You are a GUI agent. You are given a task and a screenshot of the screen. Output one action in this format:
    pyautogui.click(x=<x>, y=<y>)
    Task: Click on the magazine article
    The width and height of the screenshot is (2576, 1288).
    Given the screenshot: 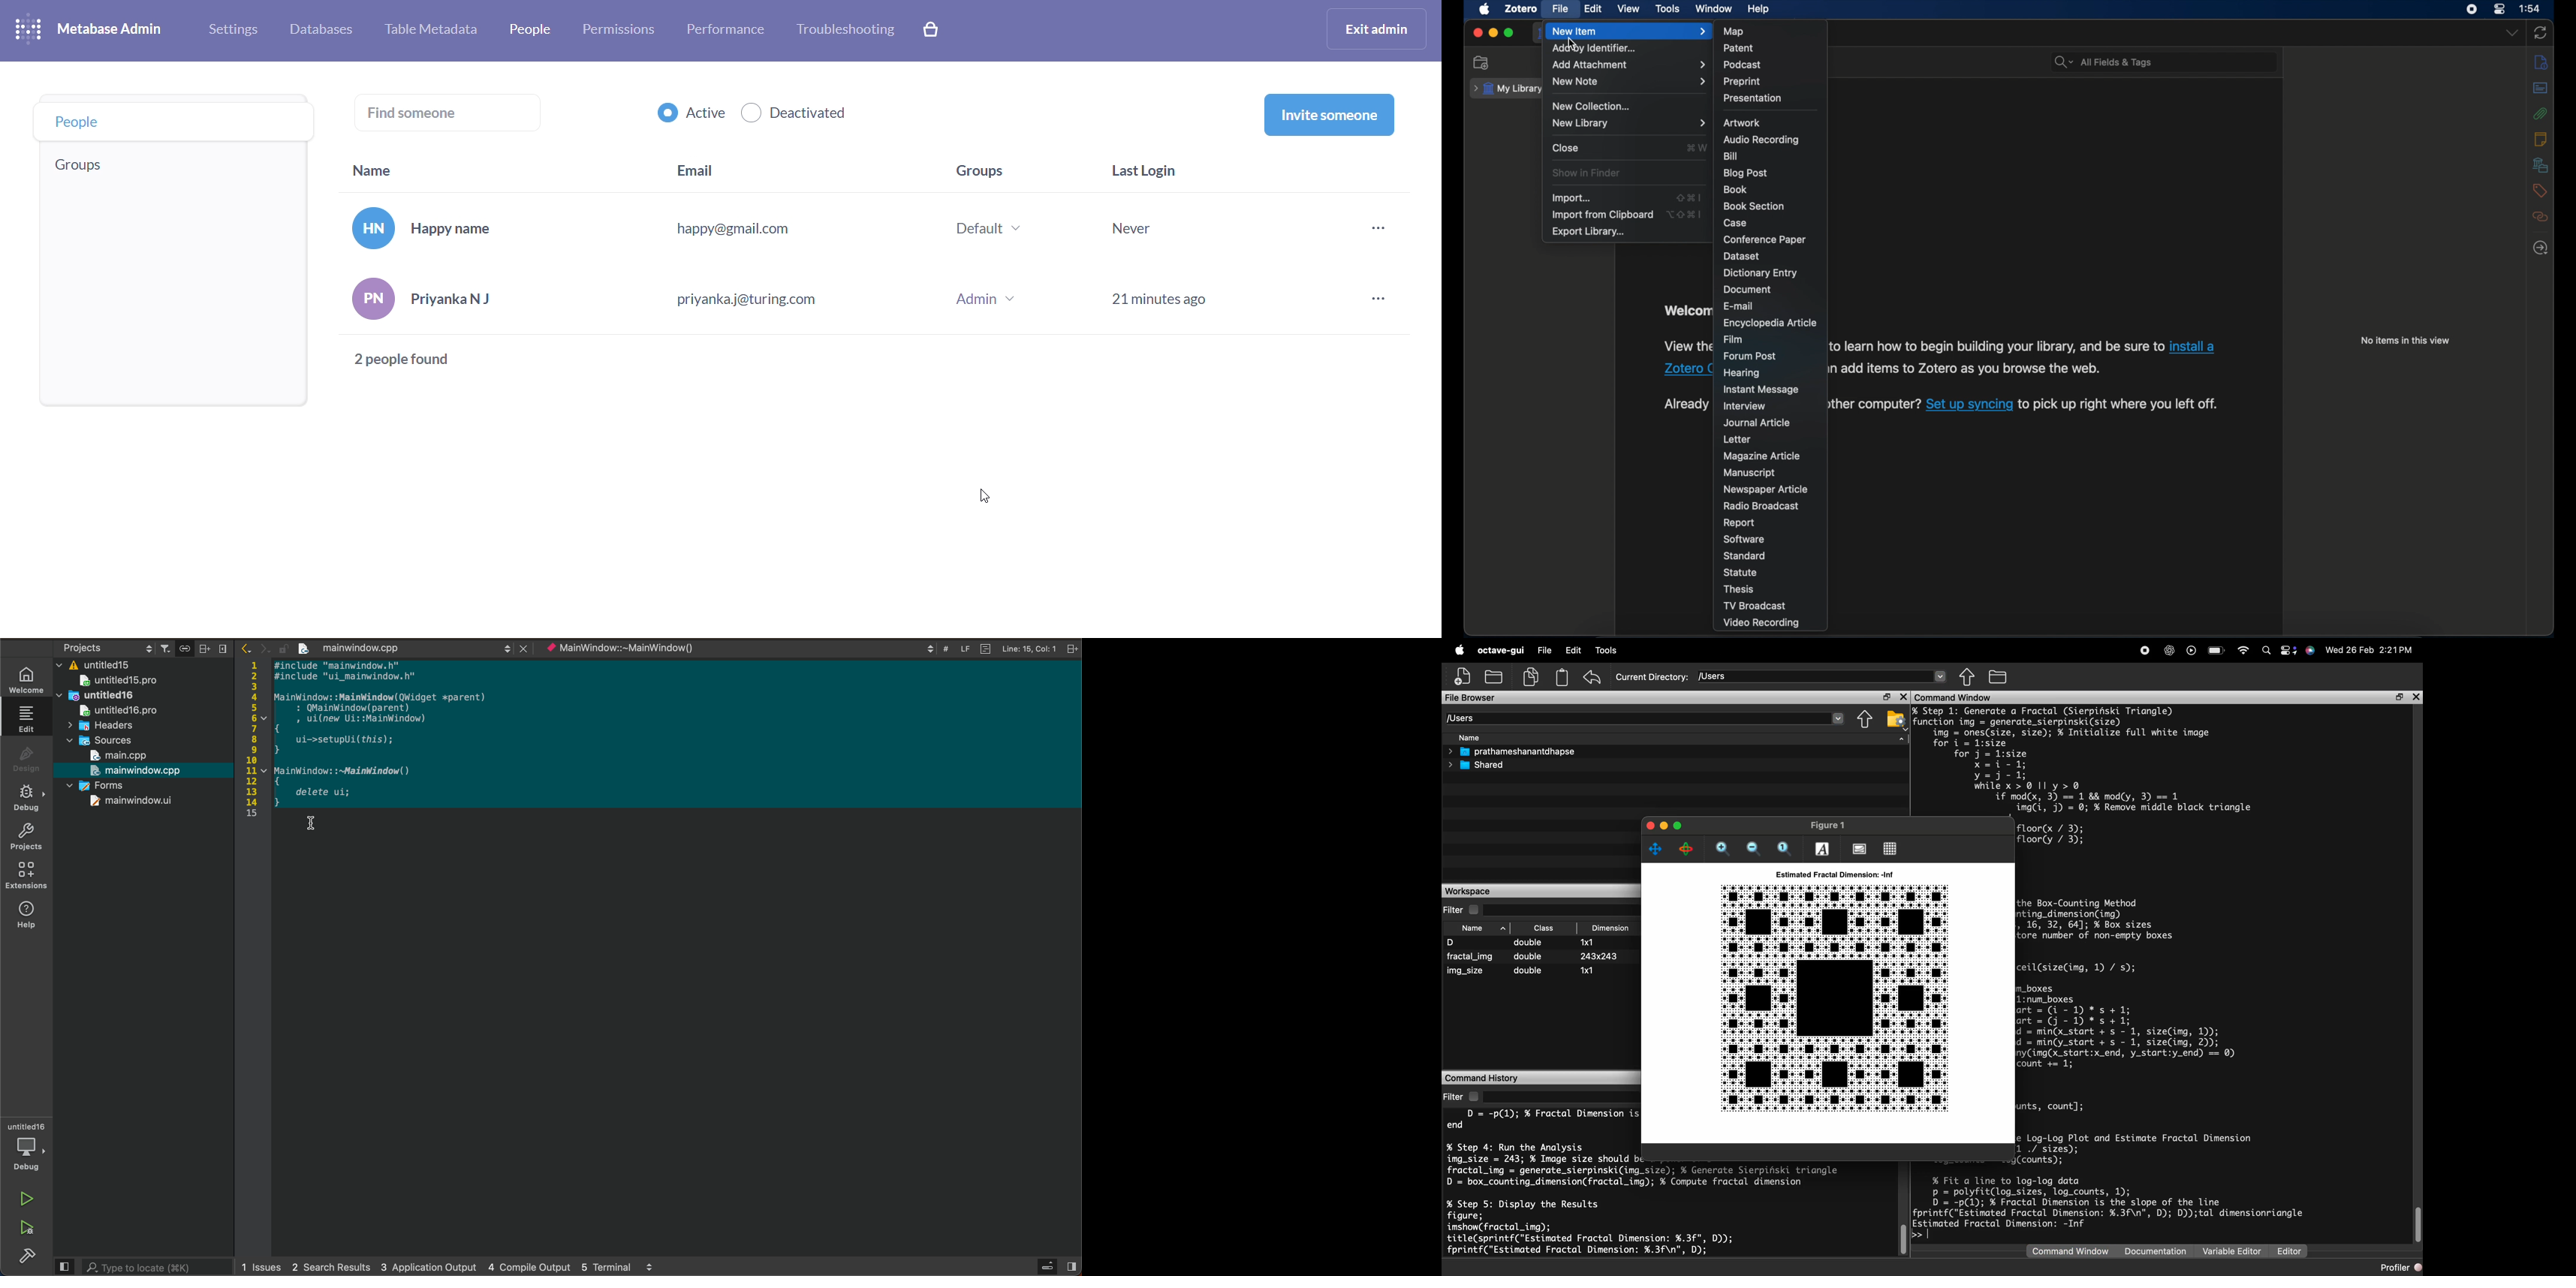 What is the action you would take?
    pyautogui.click(x=1761, y=456)
    